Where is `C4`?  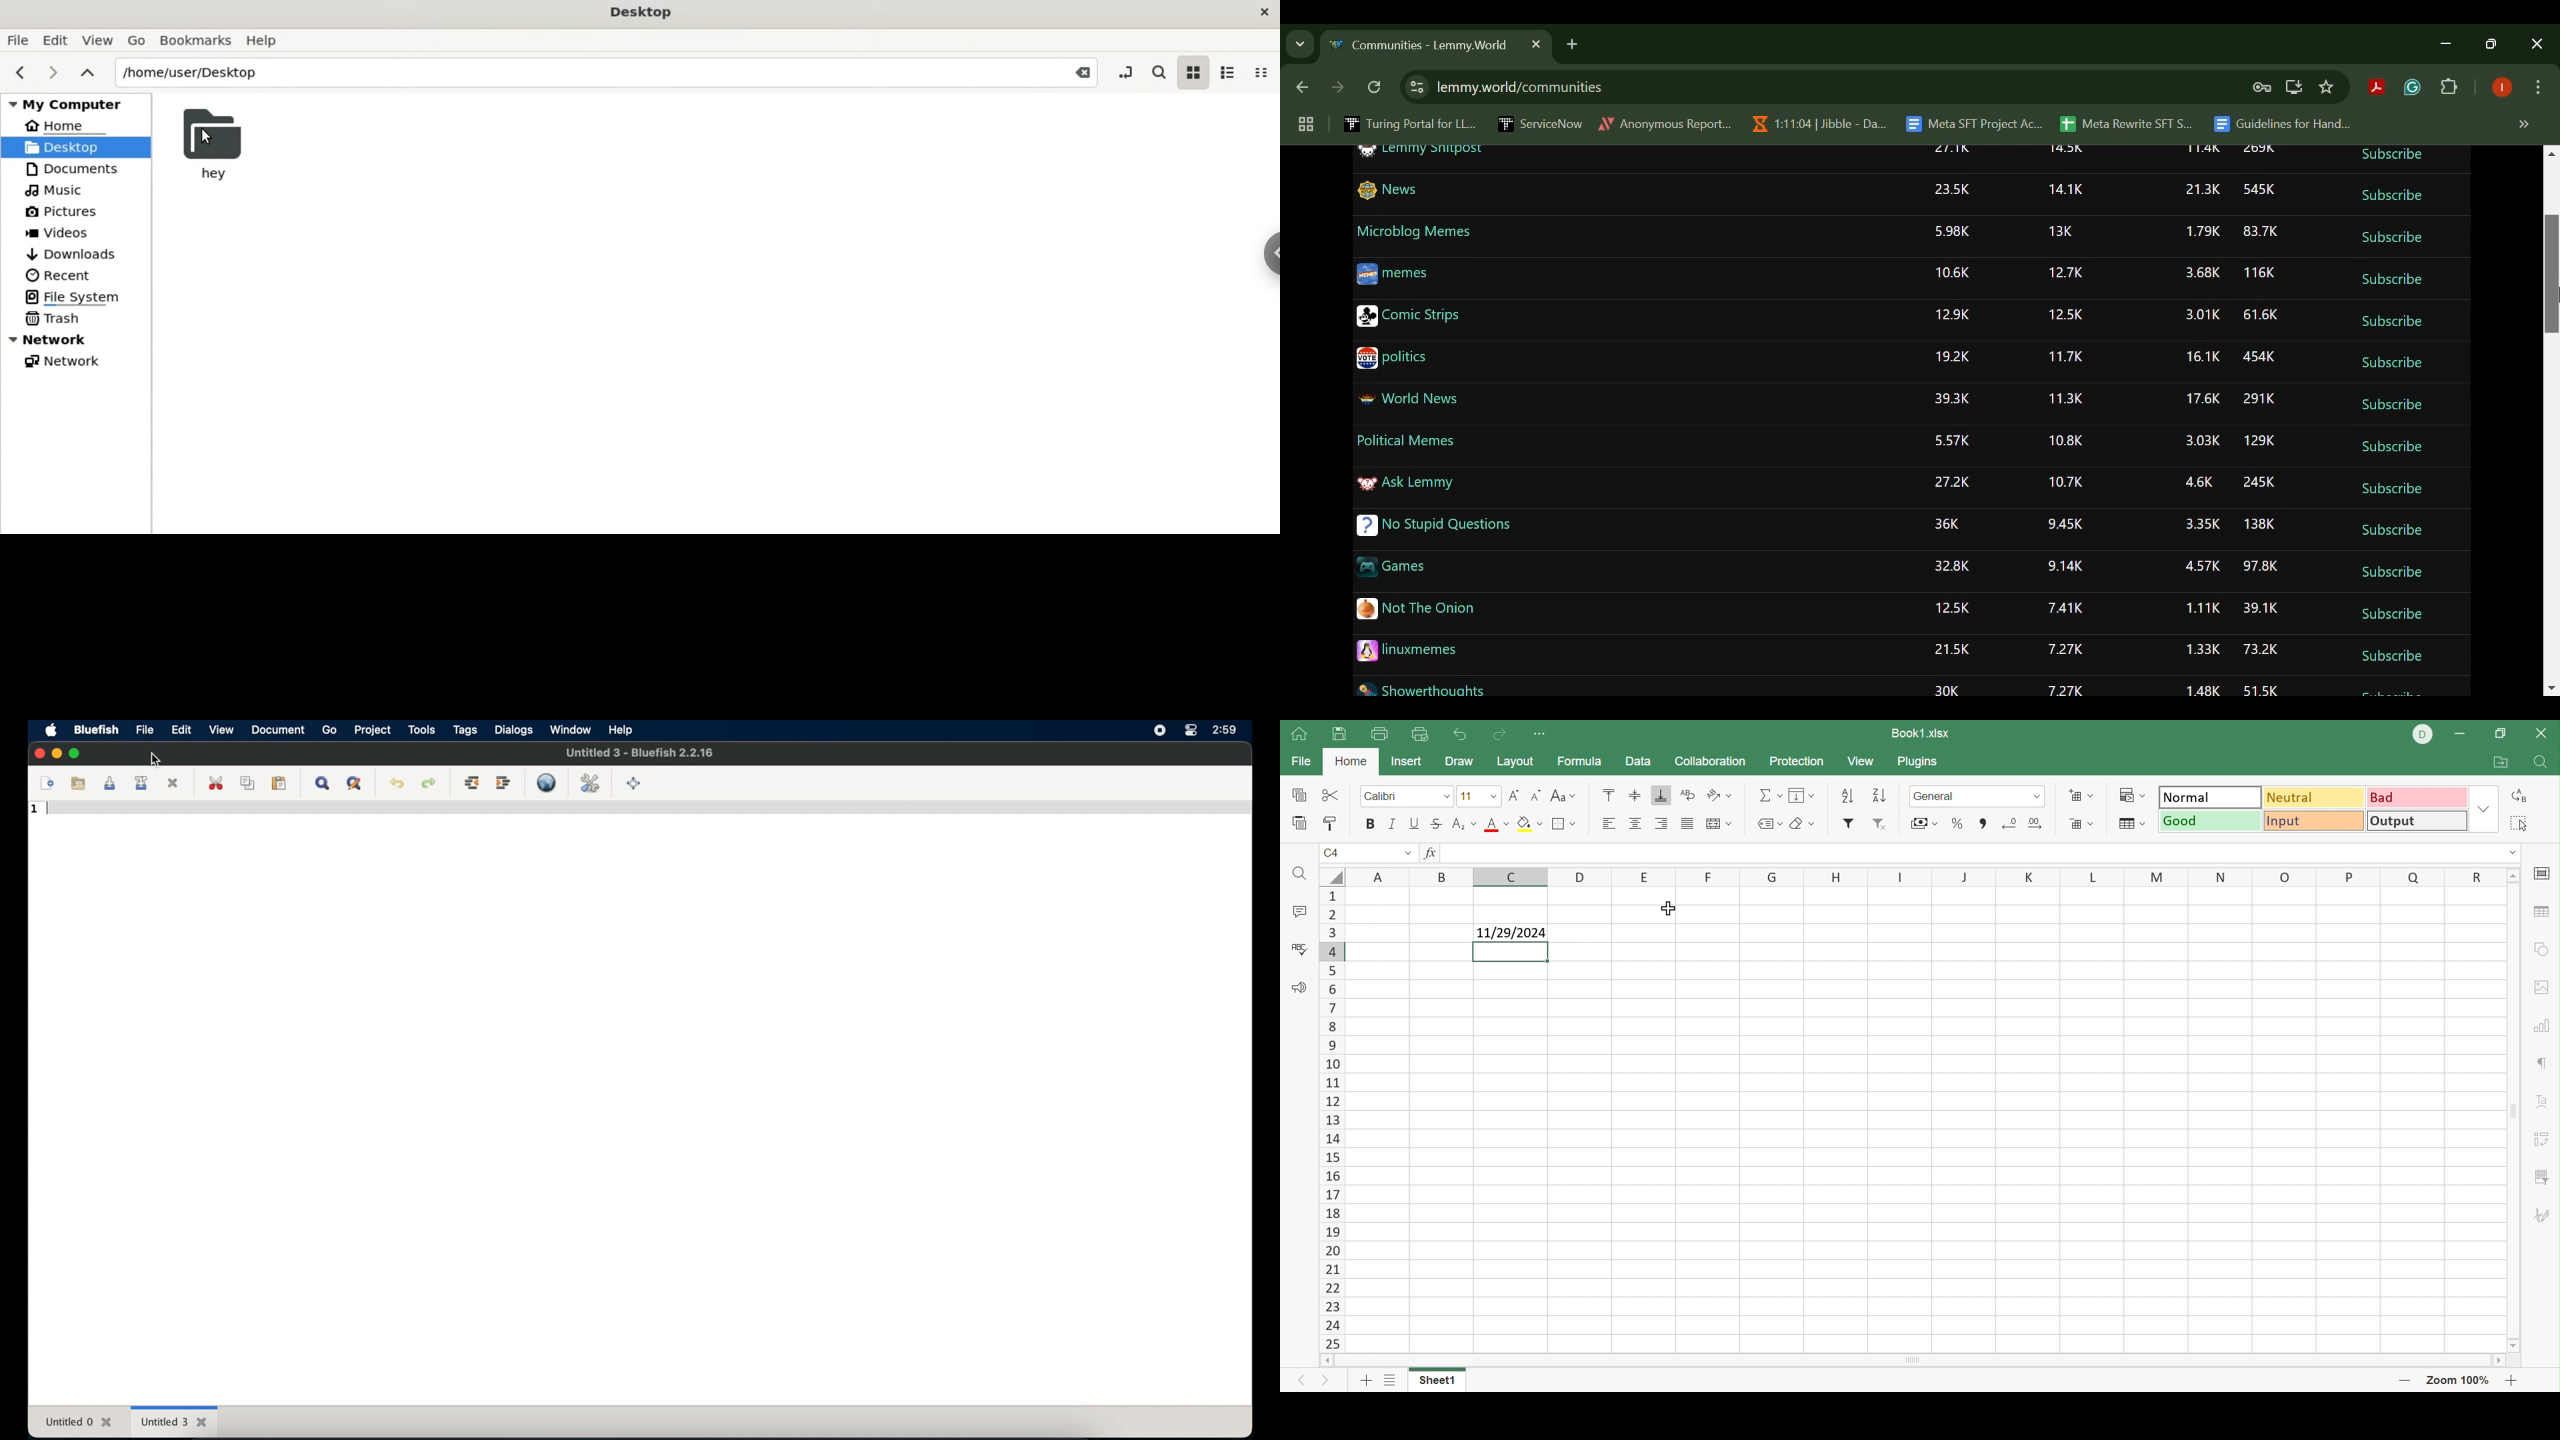
C4 is located at coordinates (1331, 851).